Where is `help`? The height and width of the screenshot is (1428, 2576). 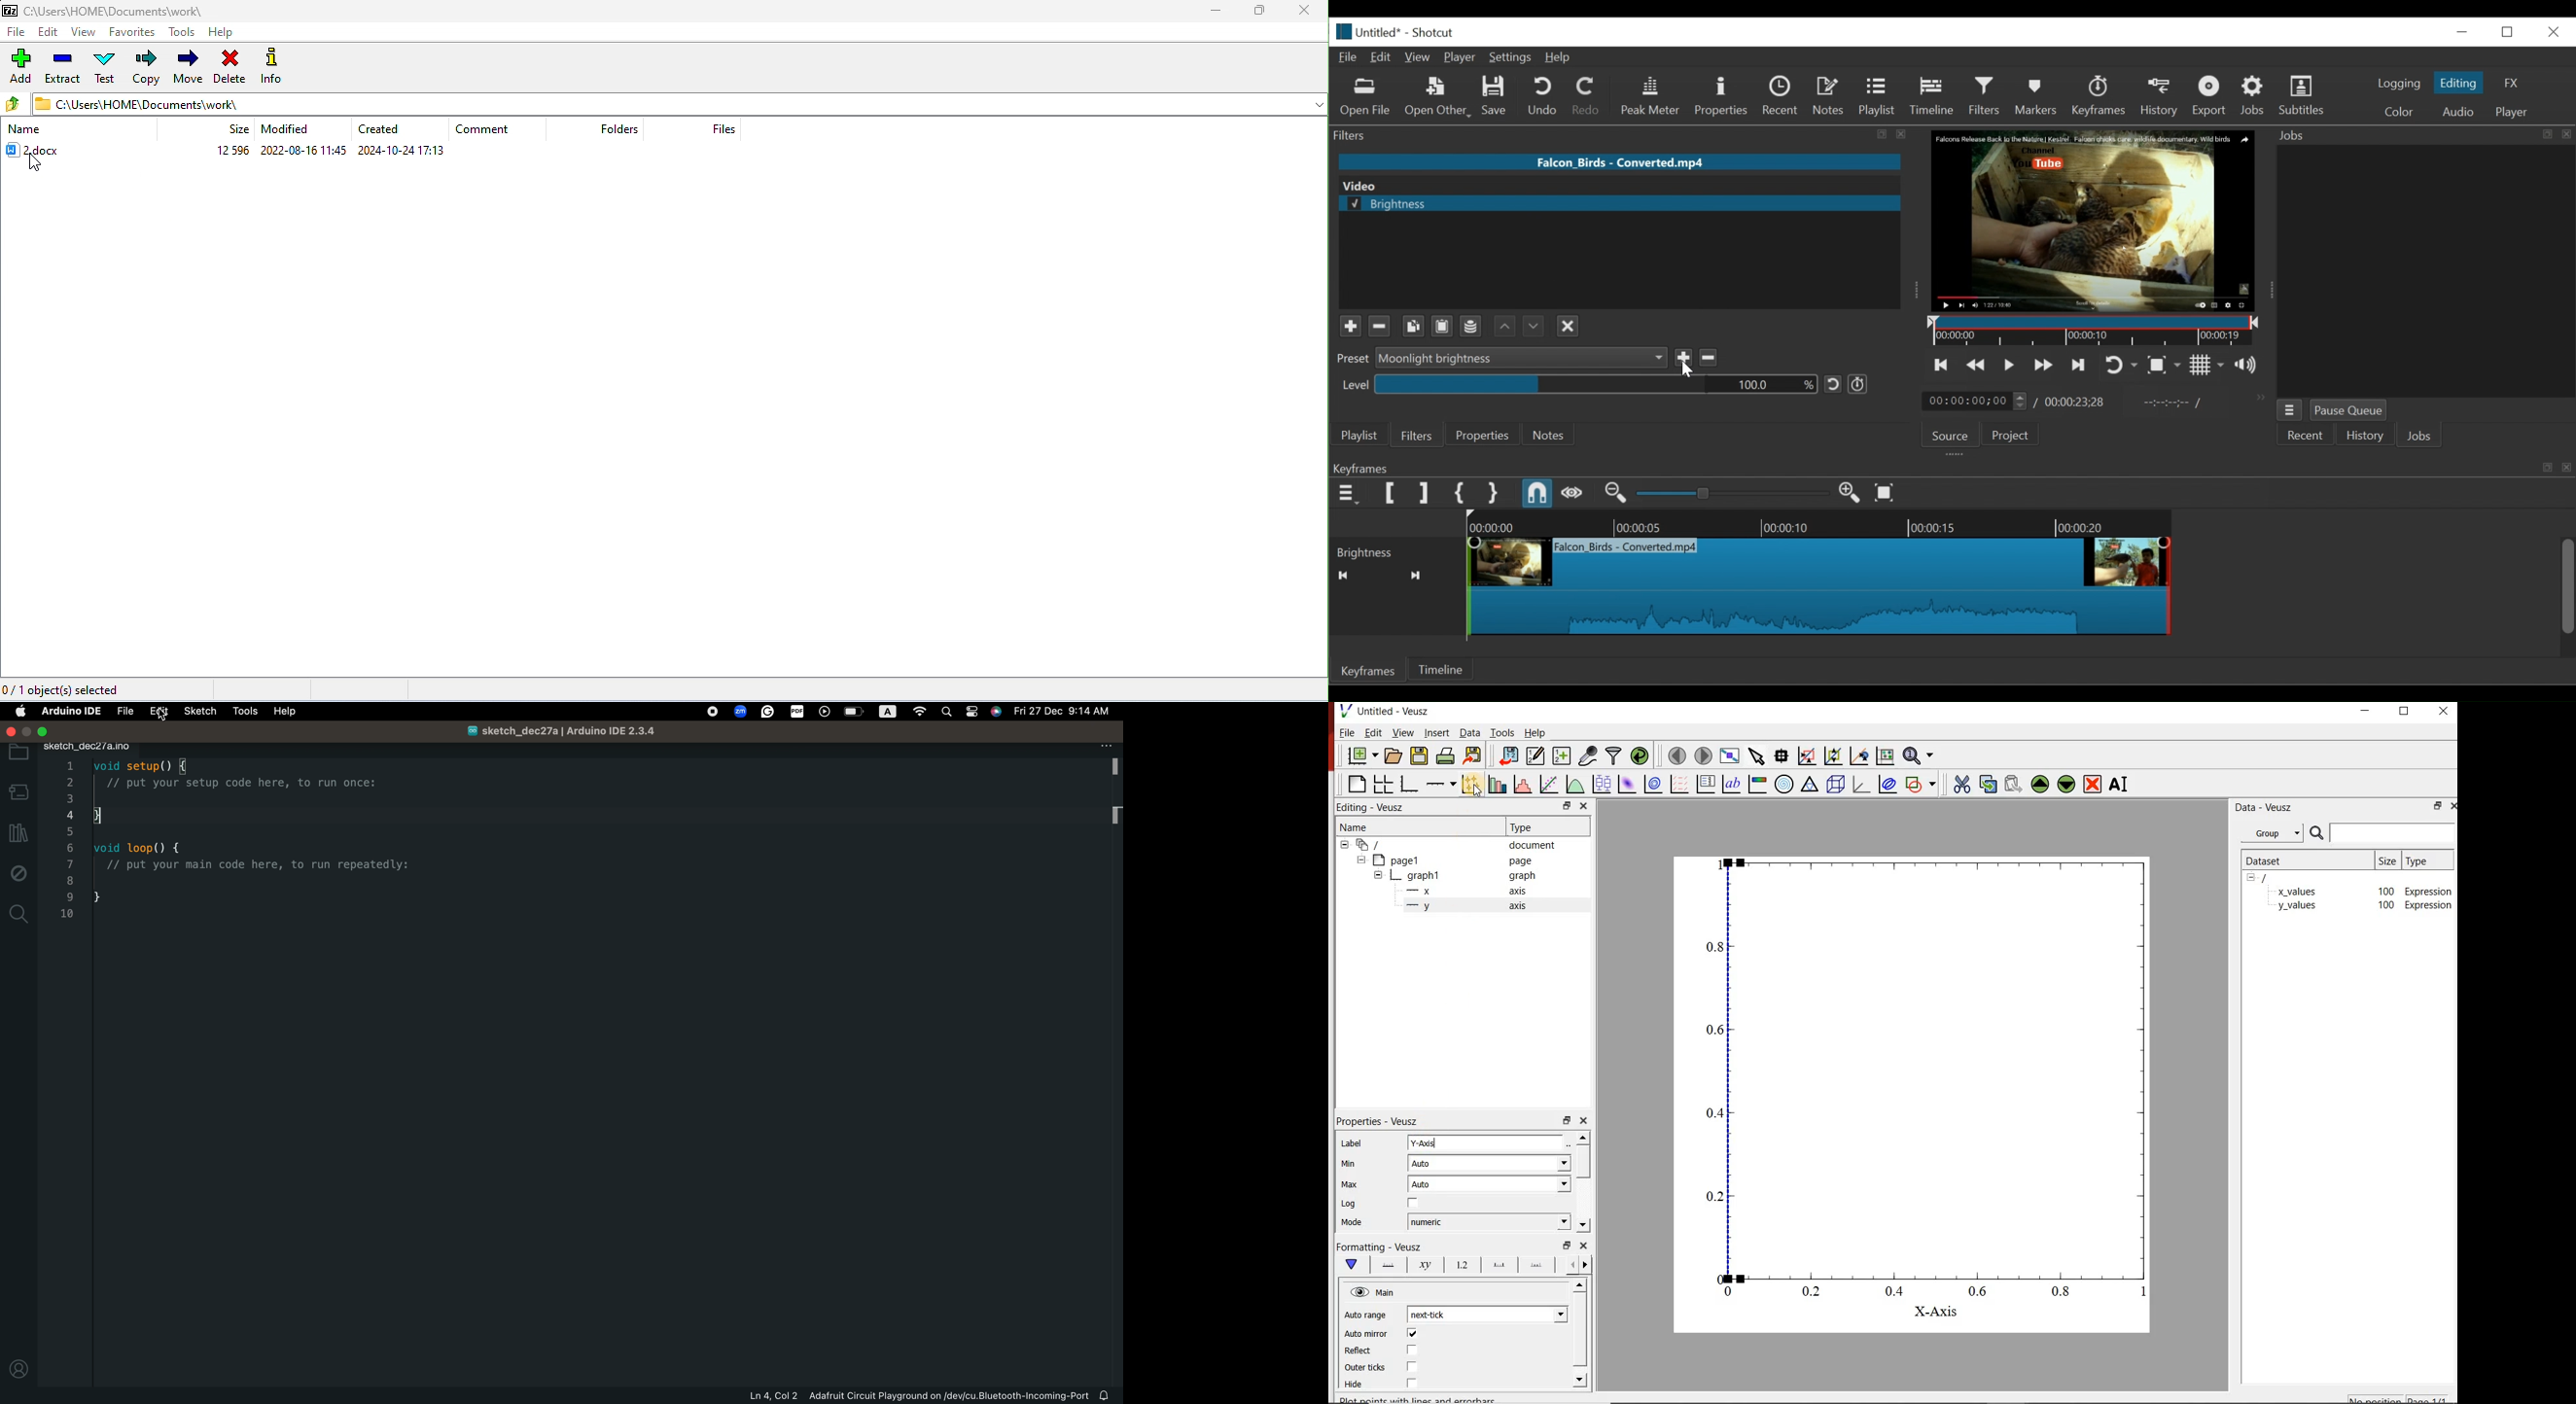
help is located at coordinates (285, 713).